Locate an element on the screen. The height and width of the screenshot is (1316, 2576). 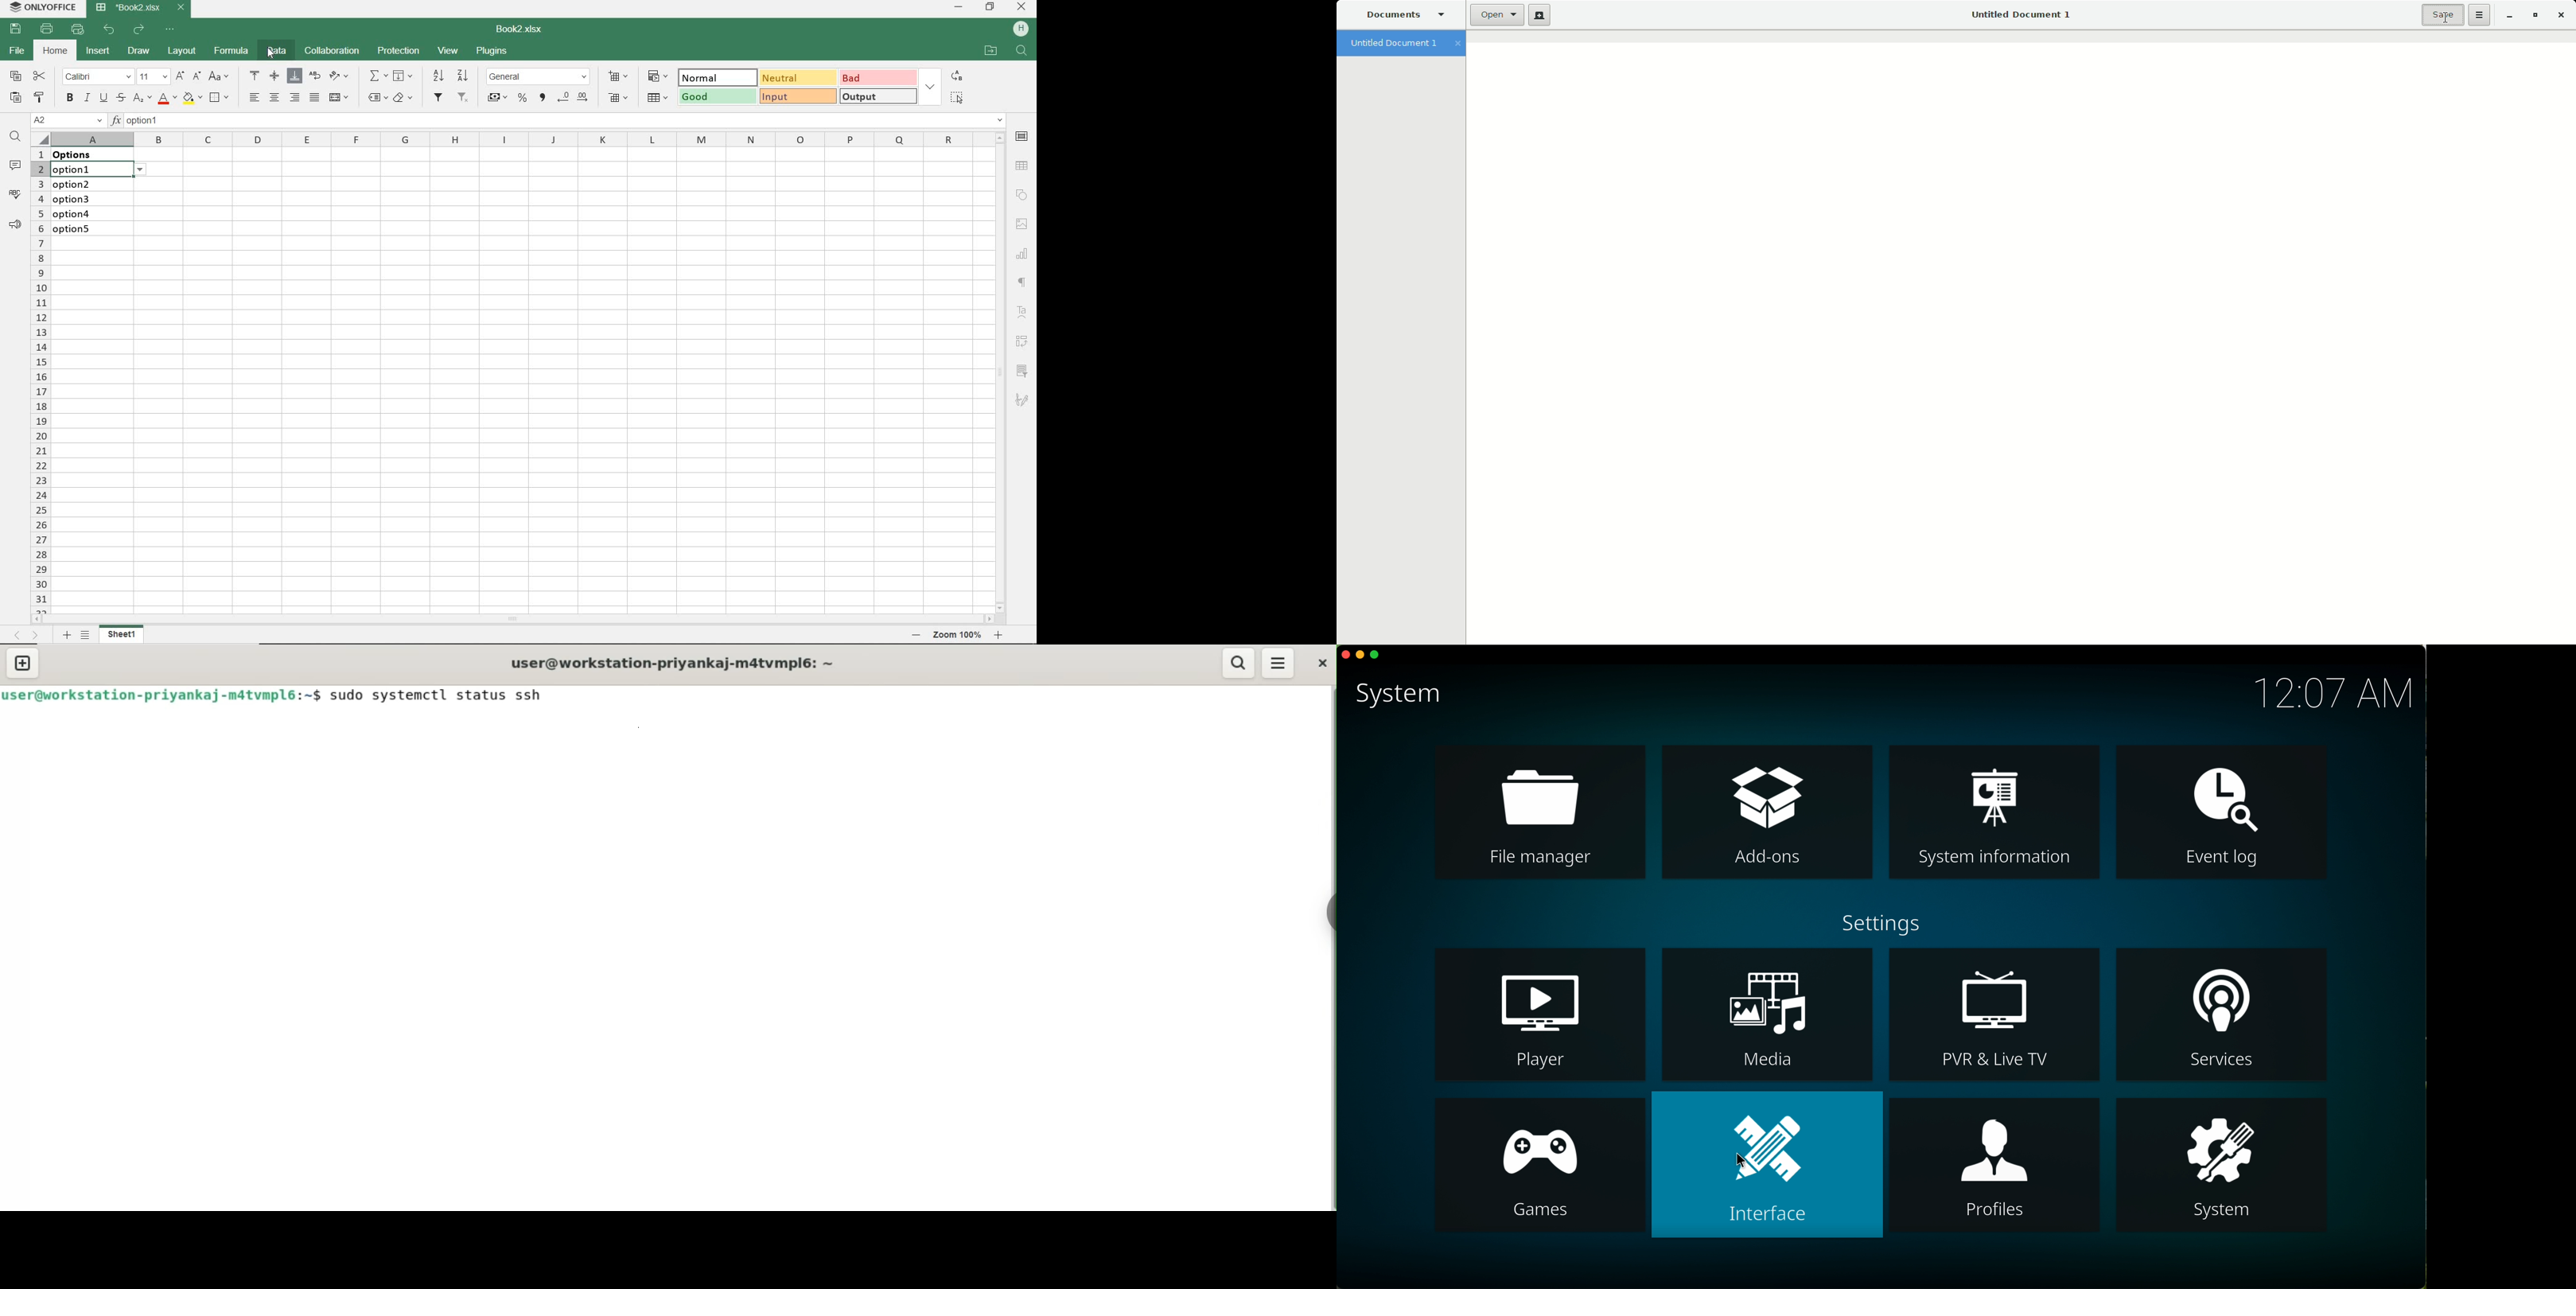
STRIKETHROUGH is located at coordinates (121, 98).